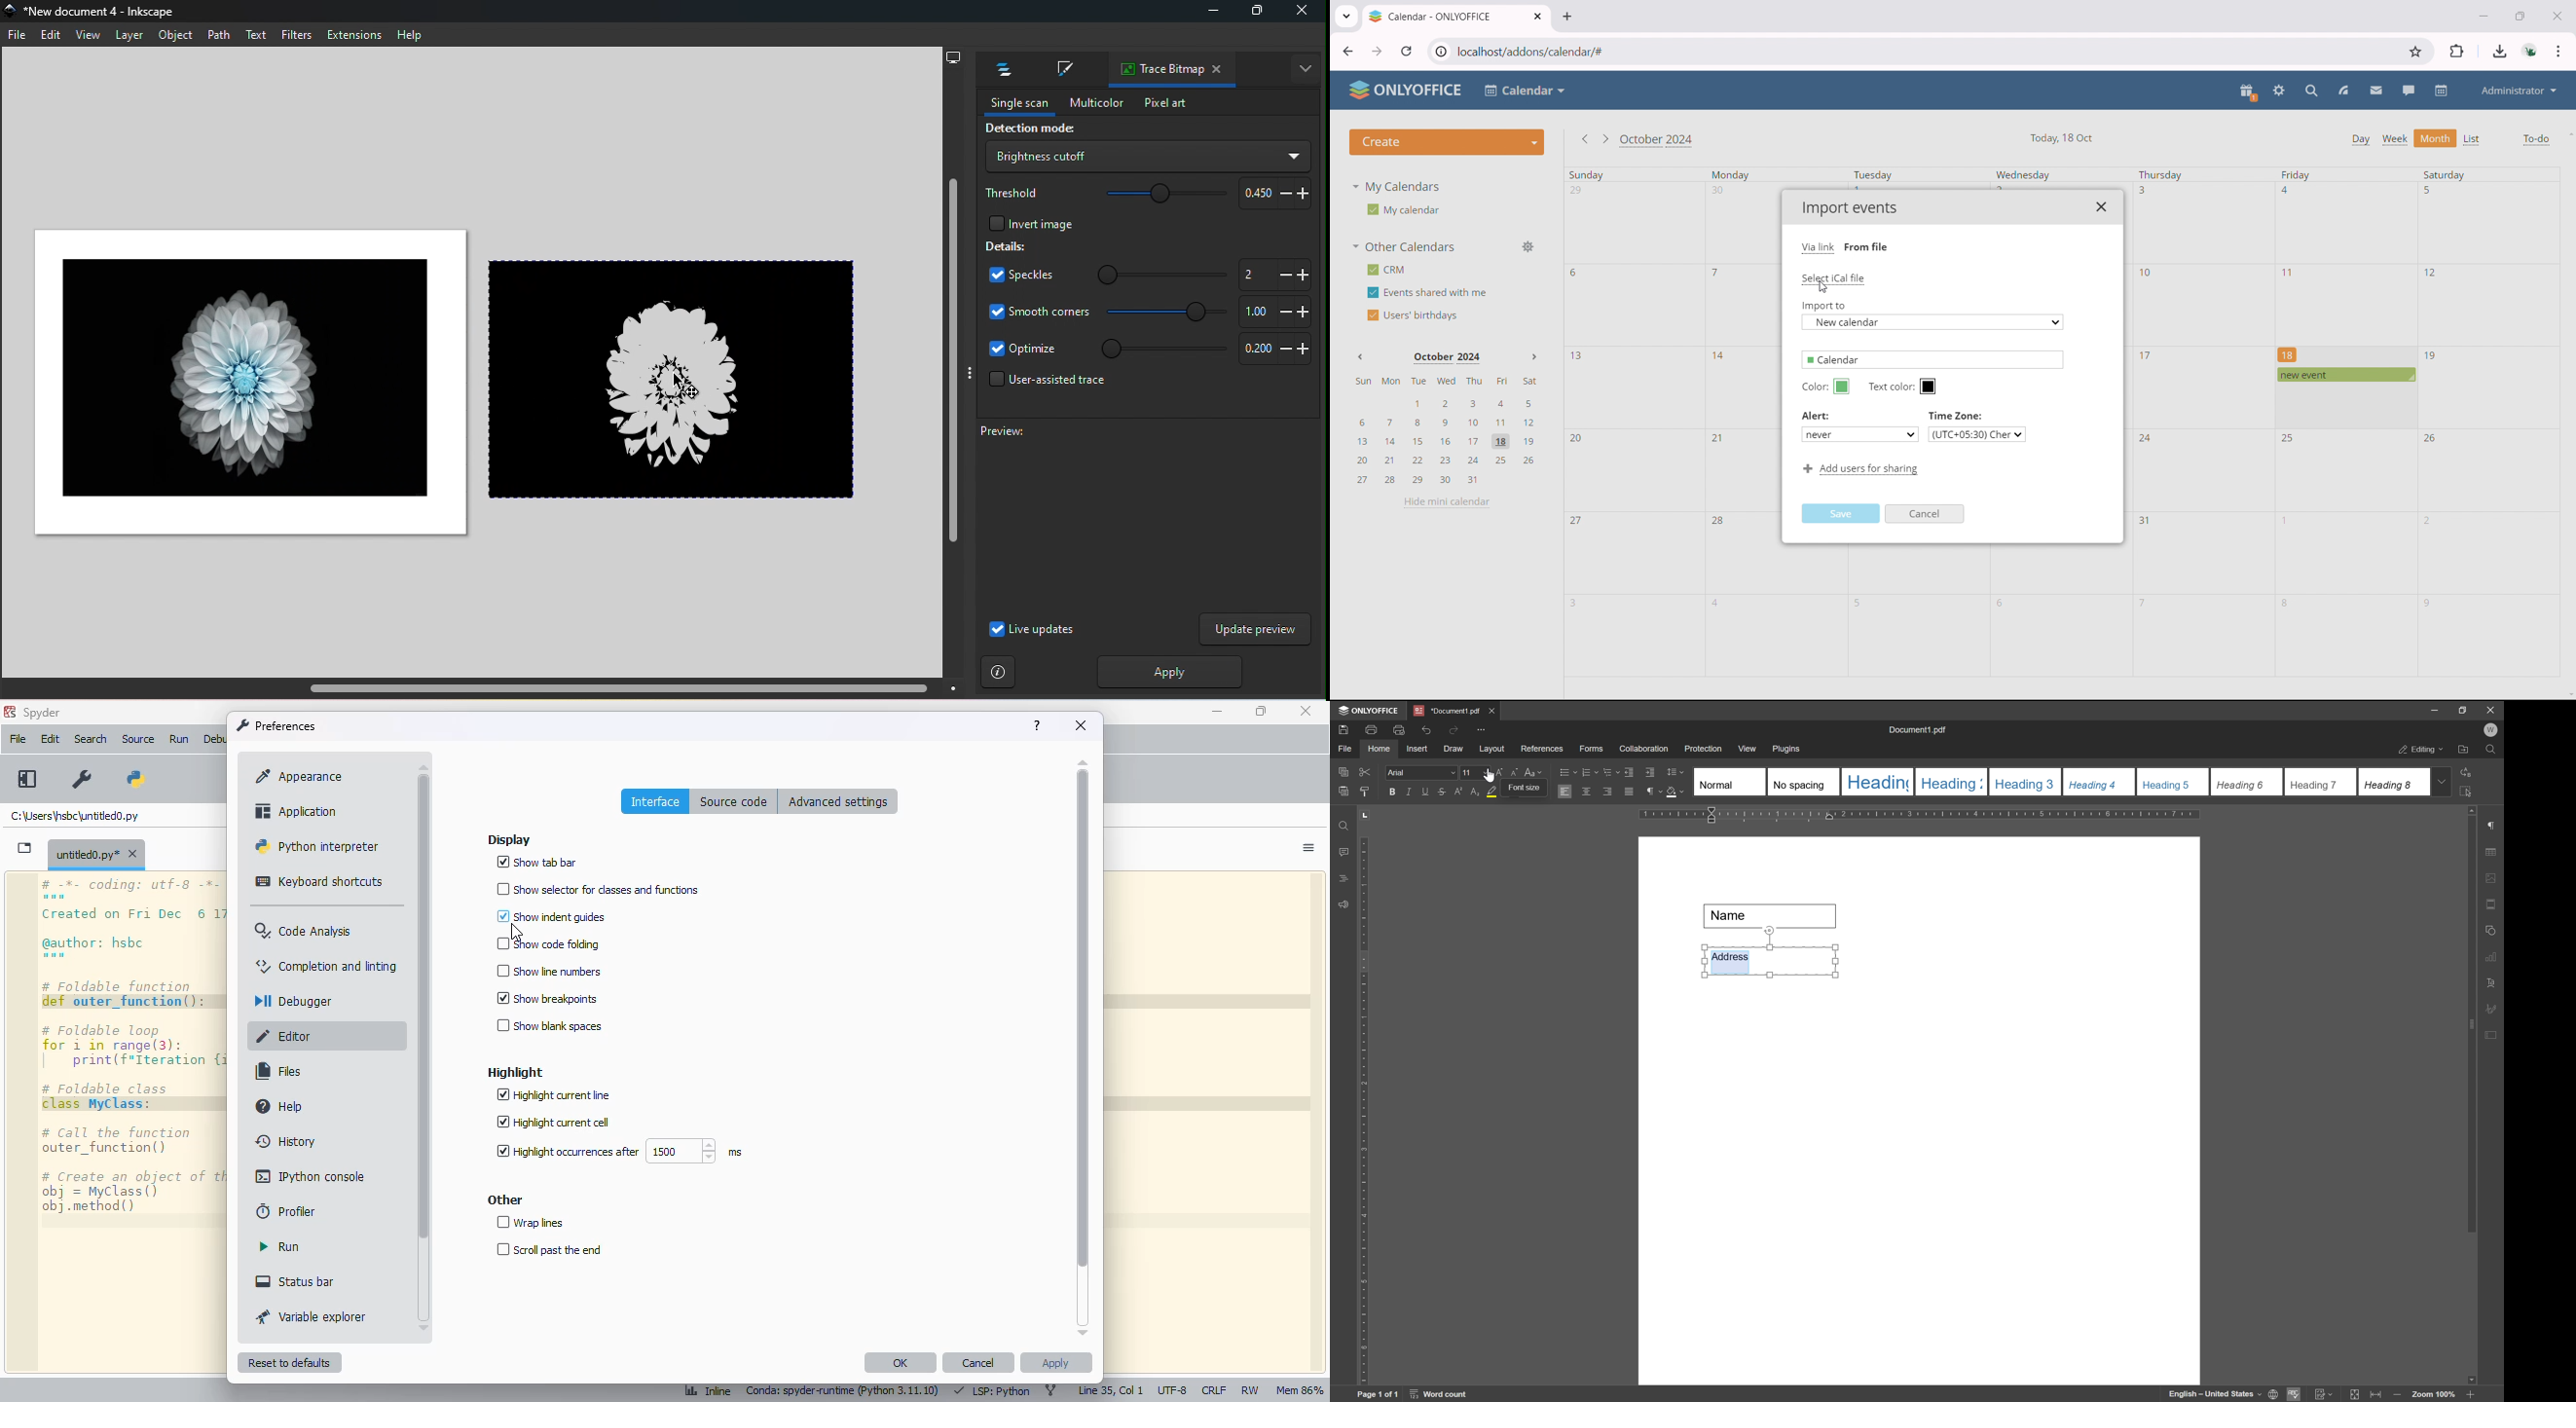 The width and height of the screenshot is (2576, 1428). What do you see at coordinates (1081, 725) in the screenshot?
I see `close` at bounding box center [1081, 725].